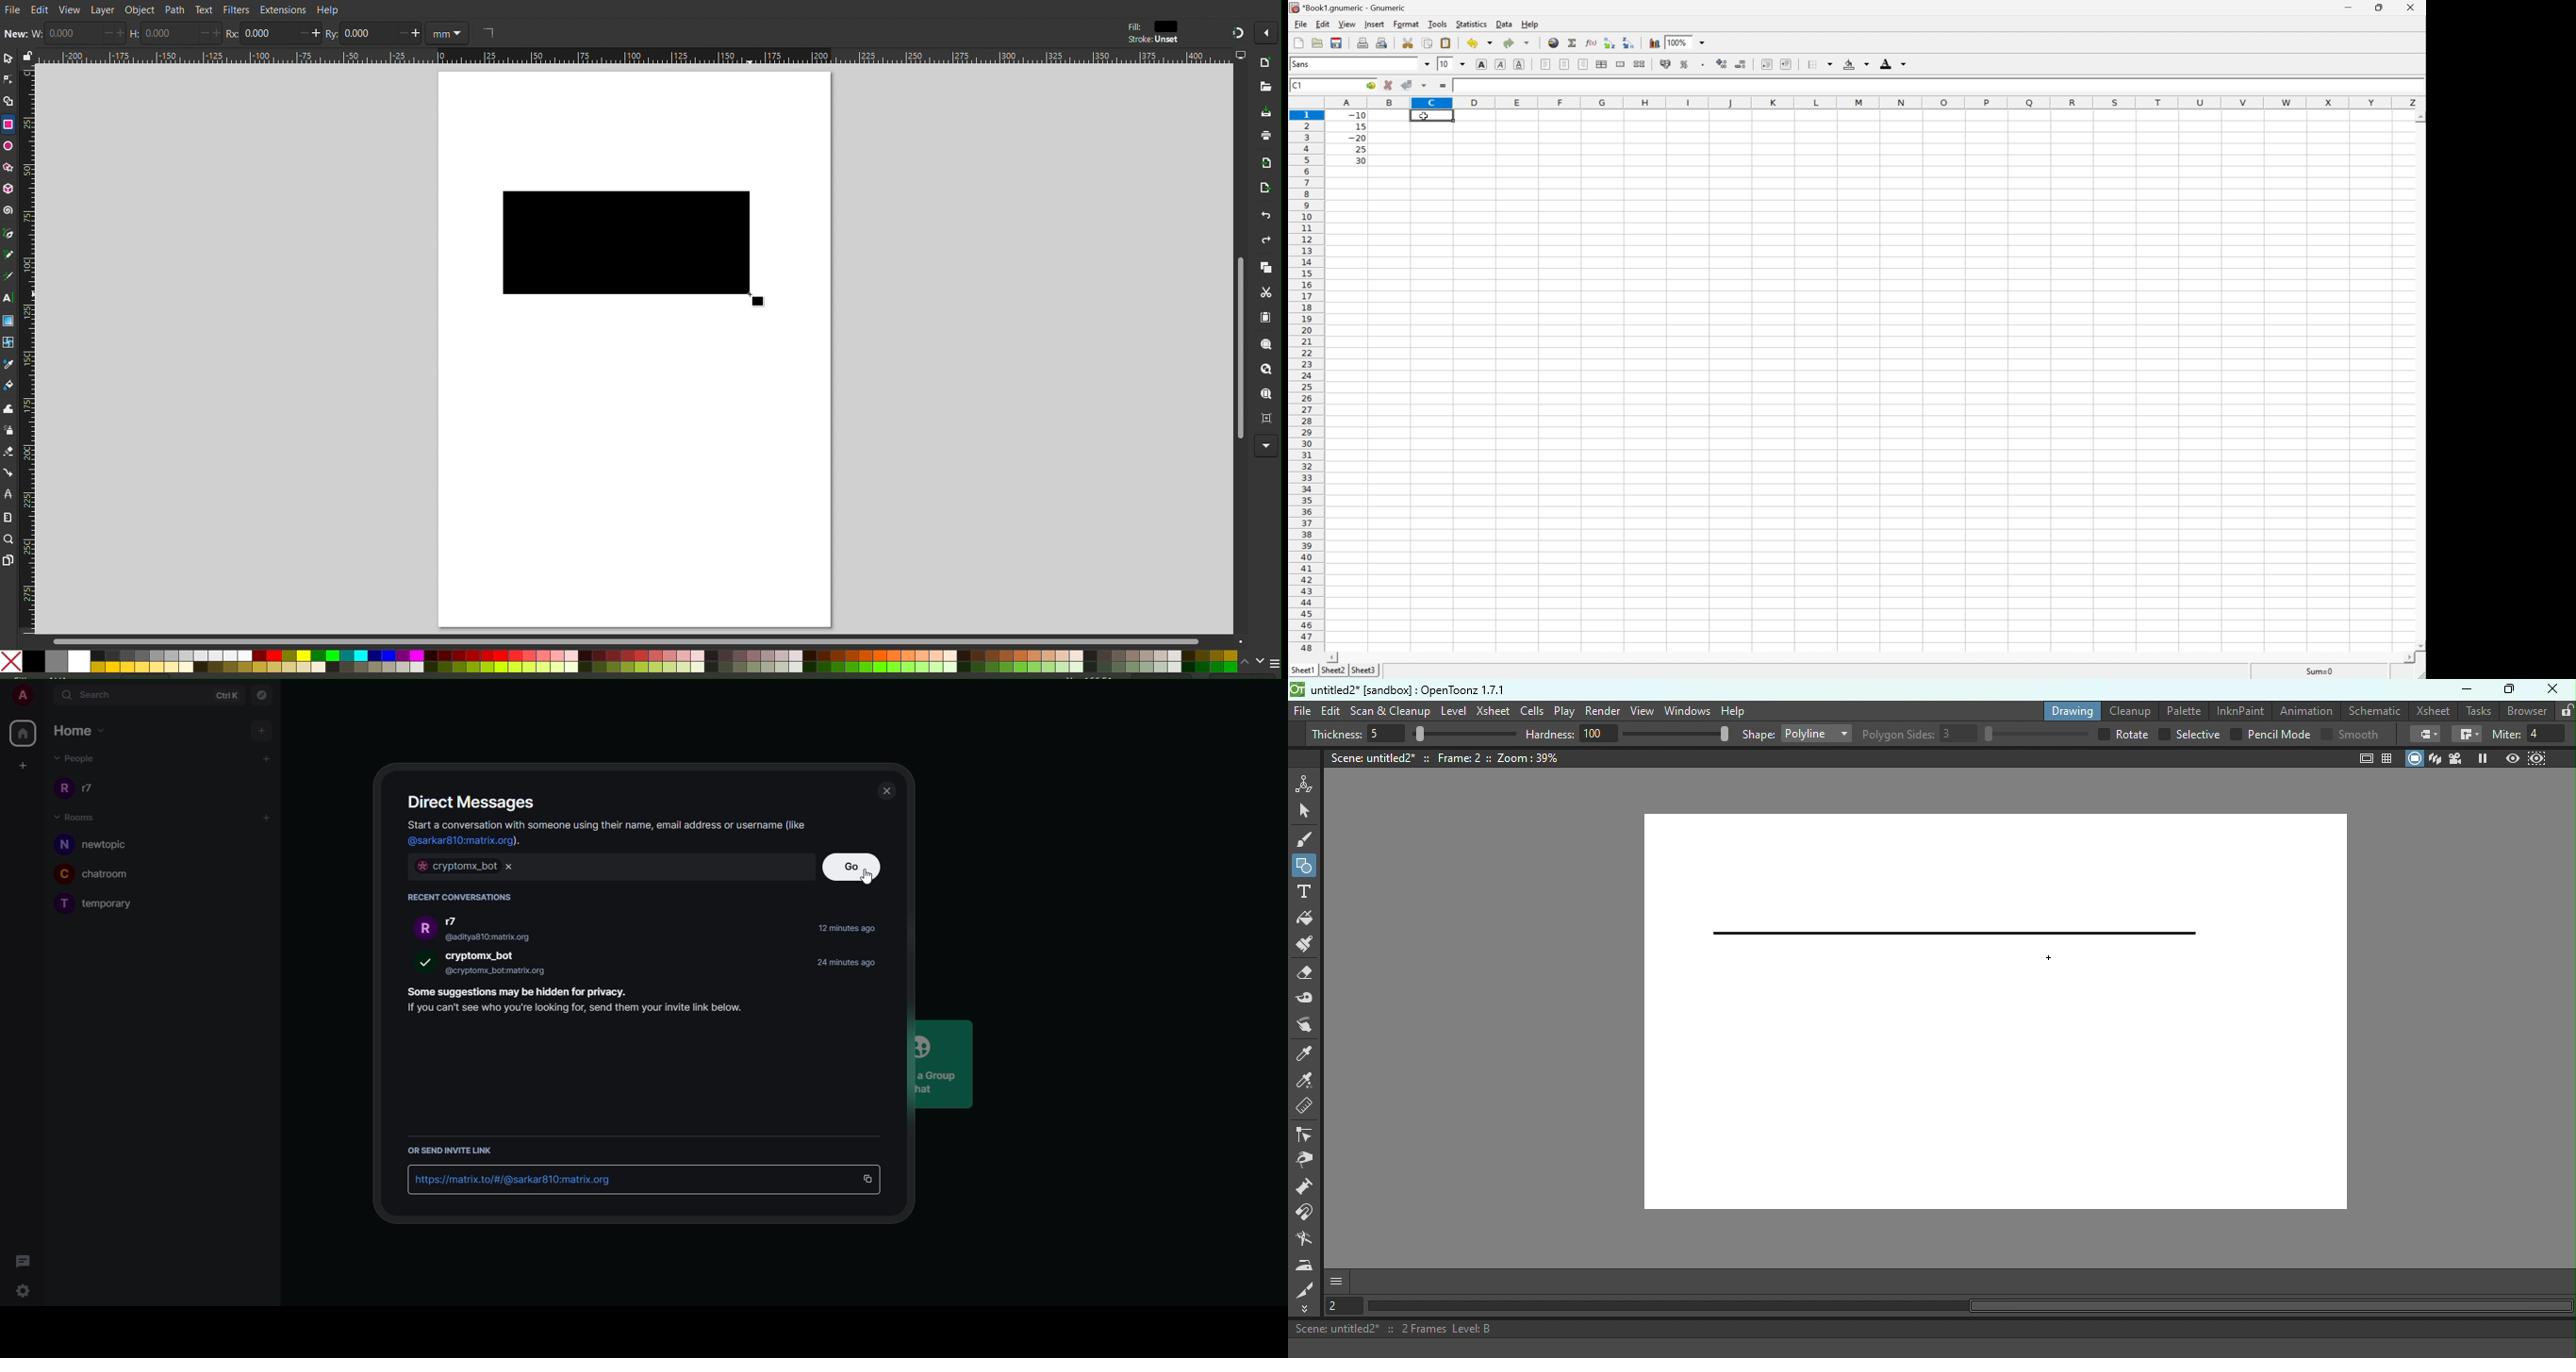 The width and height of the screenshot is (2576, 1372). I want to click on split merged ranges of cells, so click(1640, 63).